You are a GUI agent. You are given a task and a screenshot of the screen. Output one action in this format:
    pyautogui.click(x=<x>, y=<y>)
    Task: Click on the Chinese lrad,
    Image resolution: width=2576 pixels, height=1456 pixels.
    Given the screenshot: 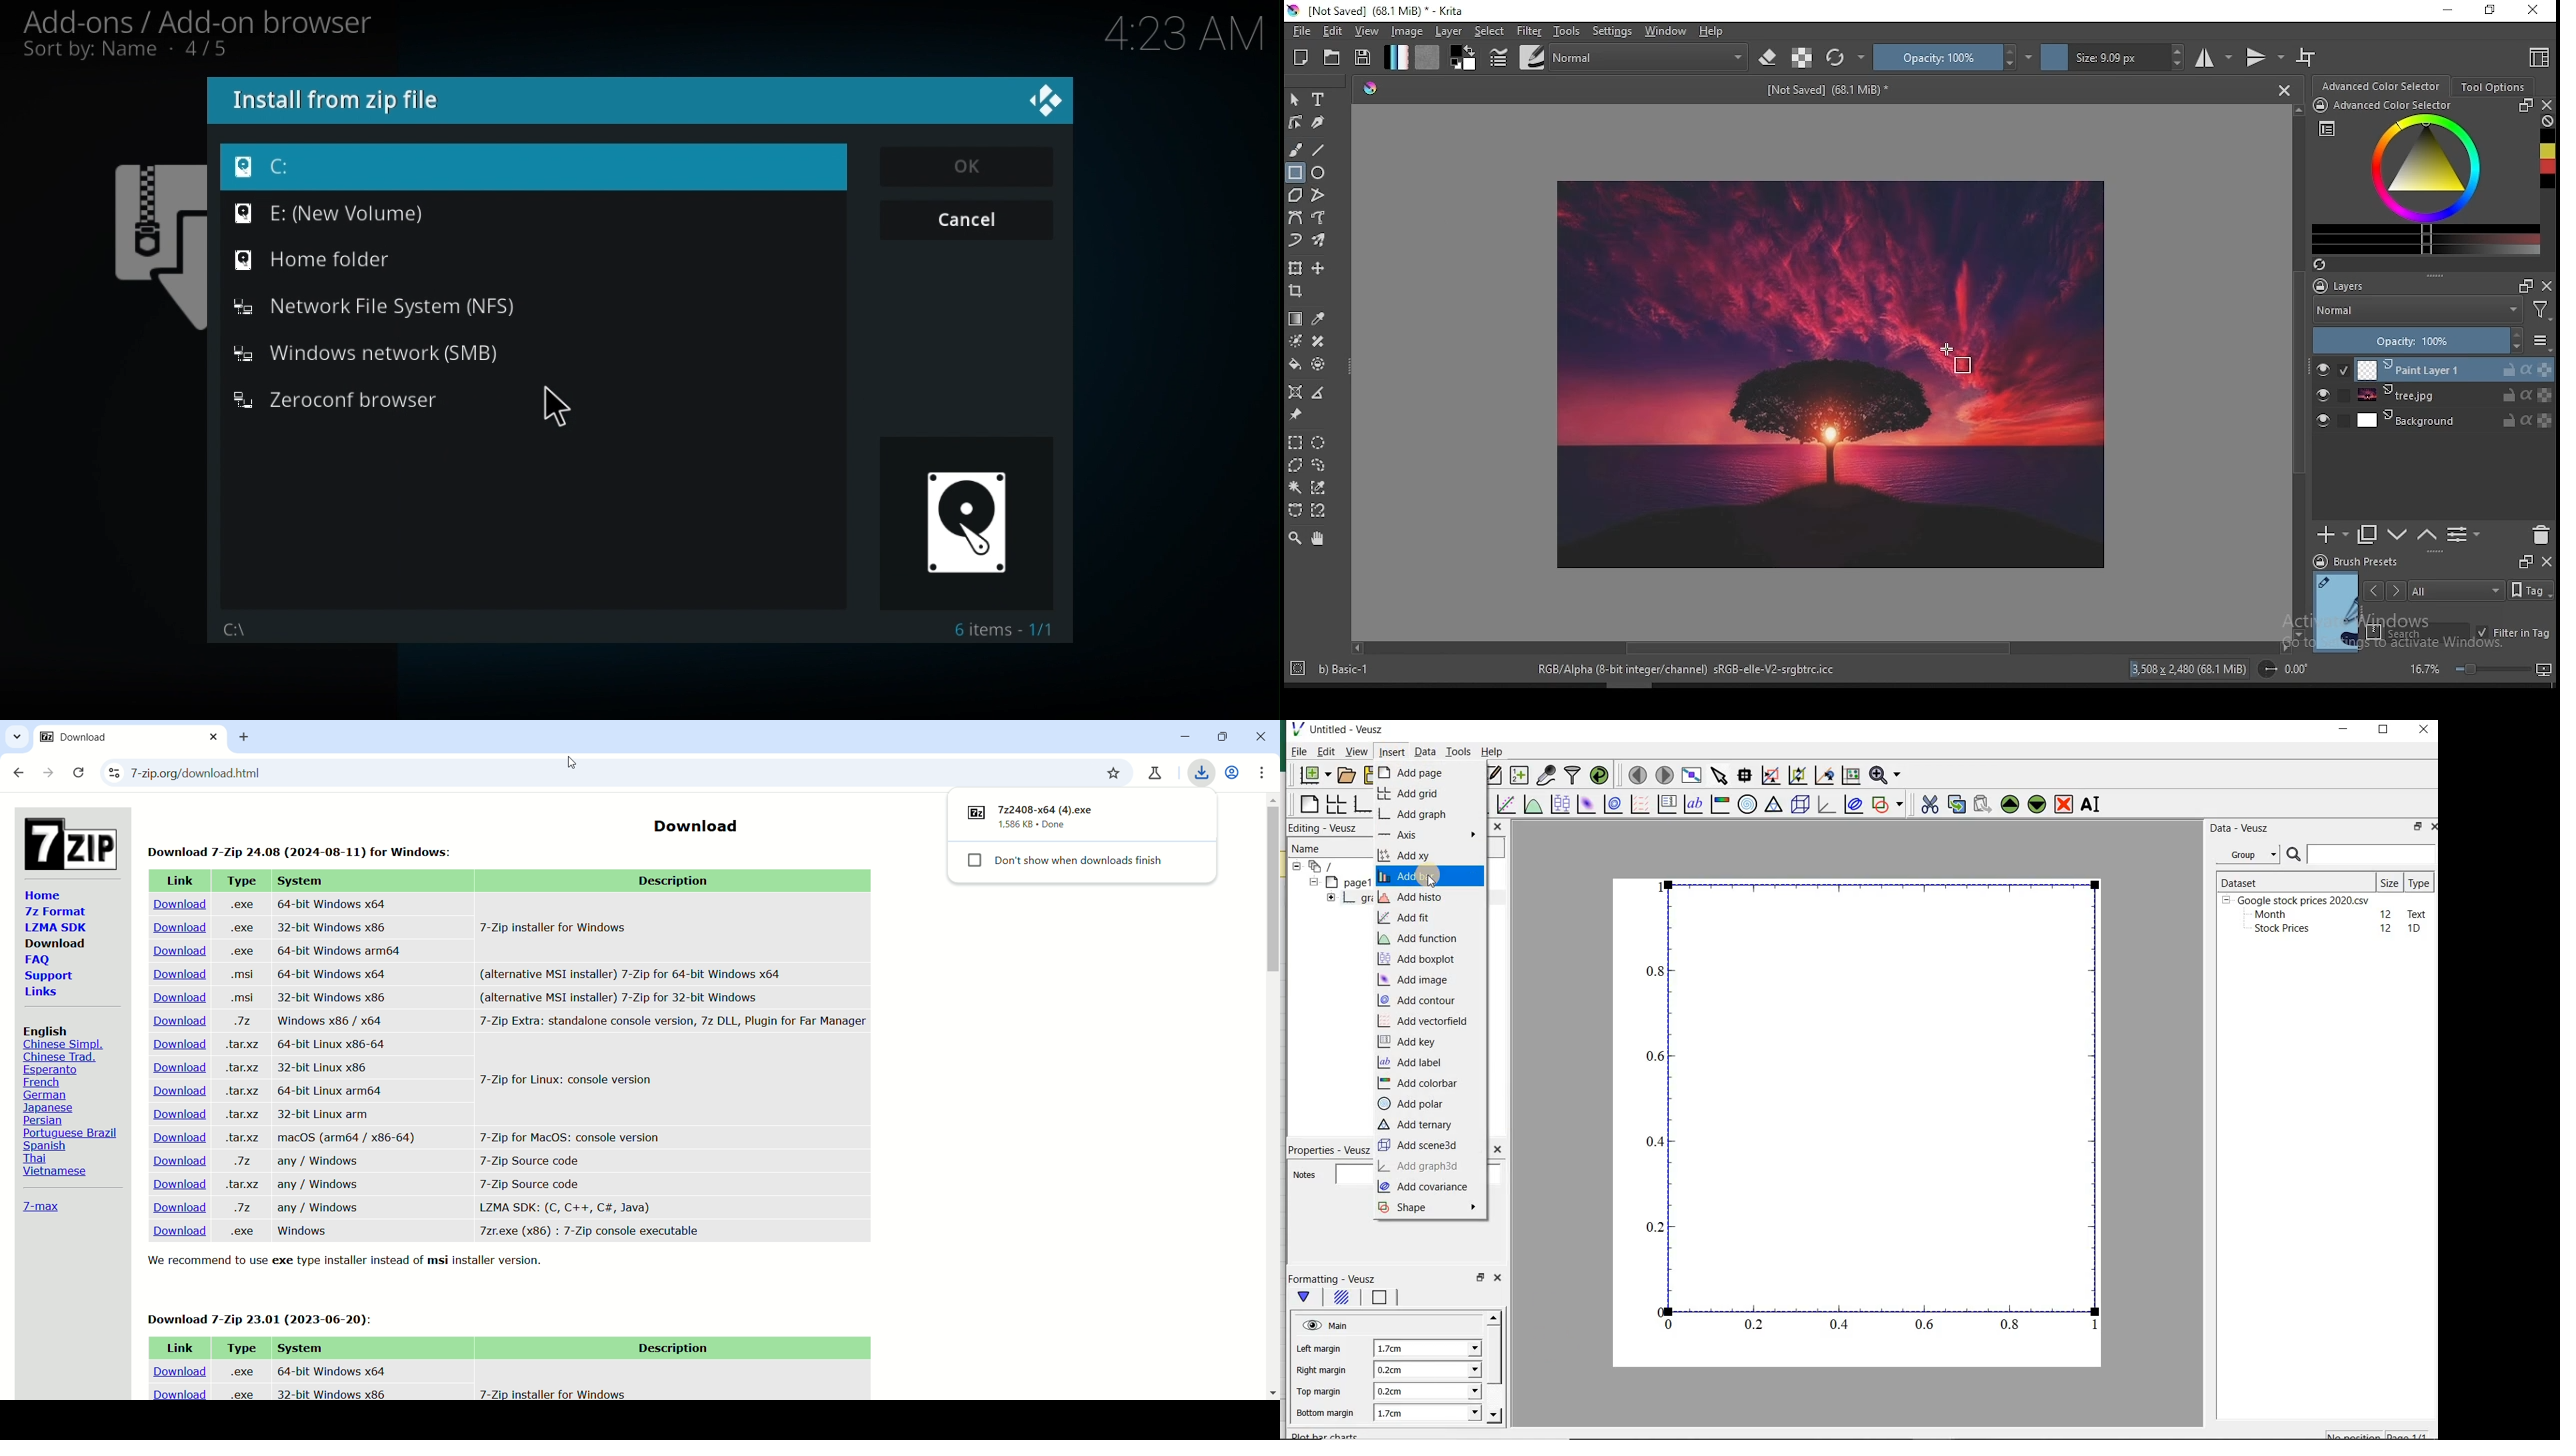 What is the action you would take?
    pyautogui.click(x=59, y=1057)
    